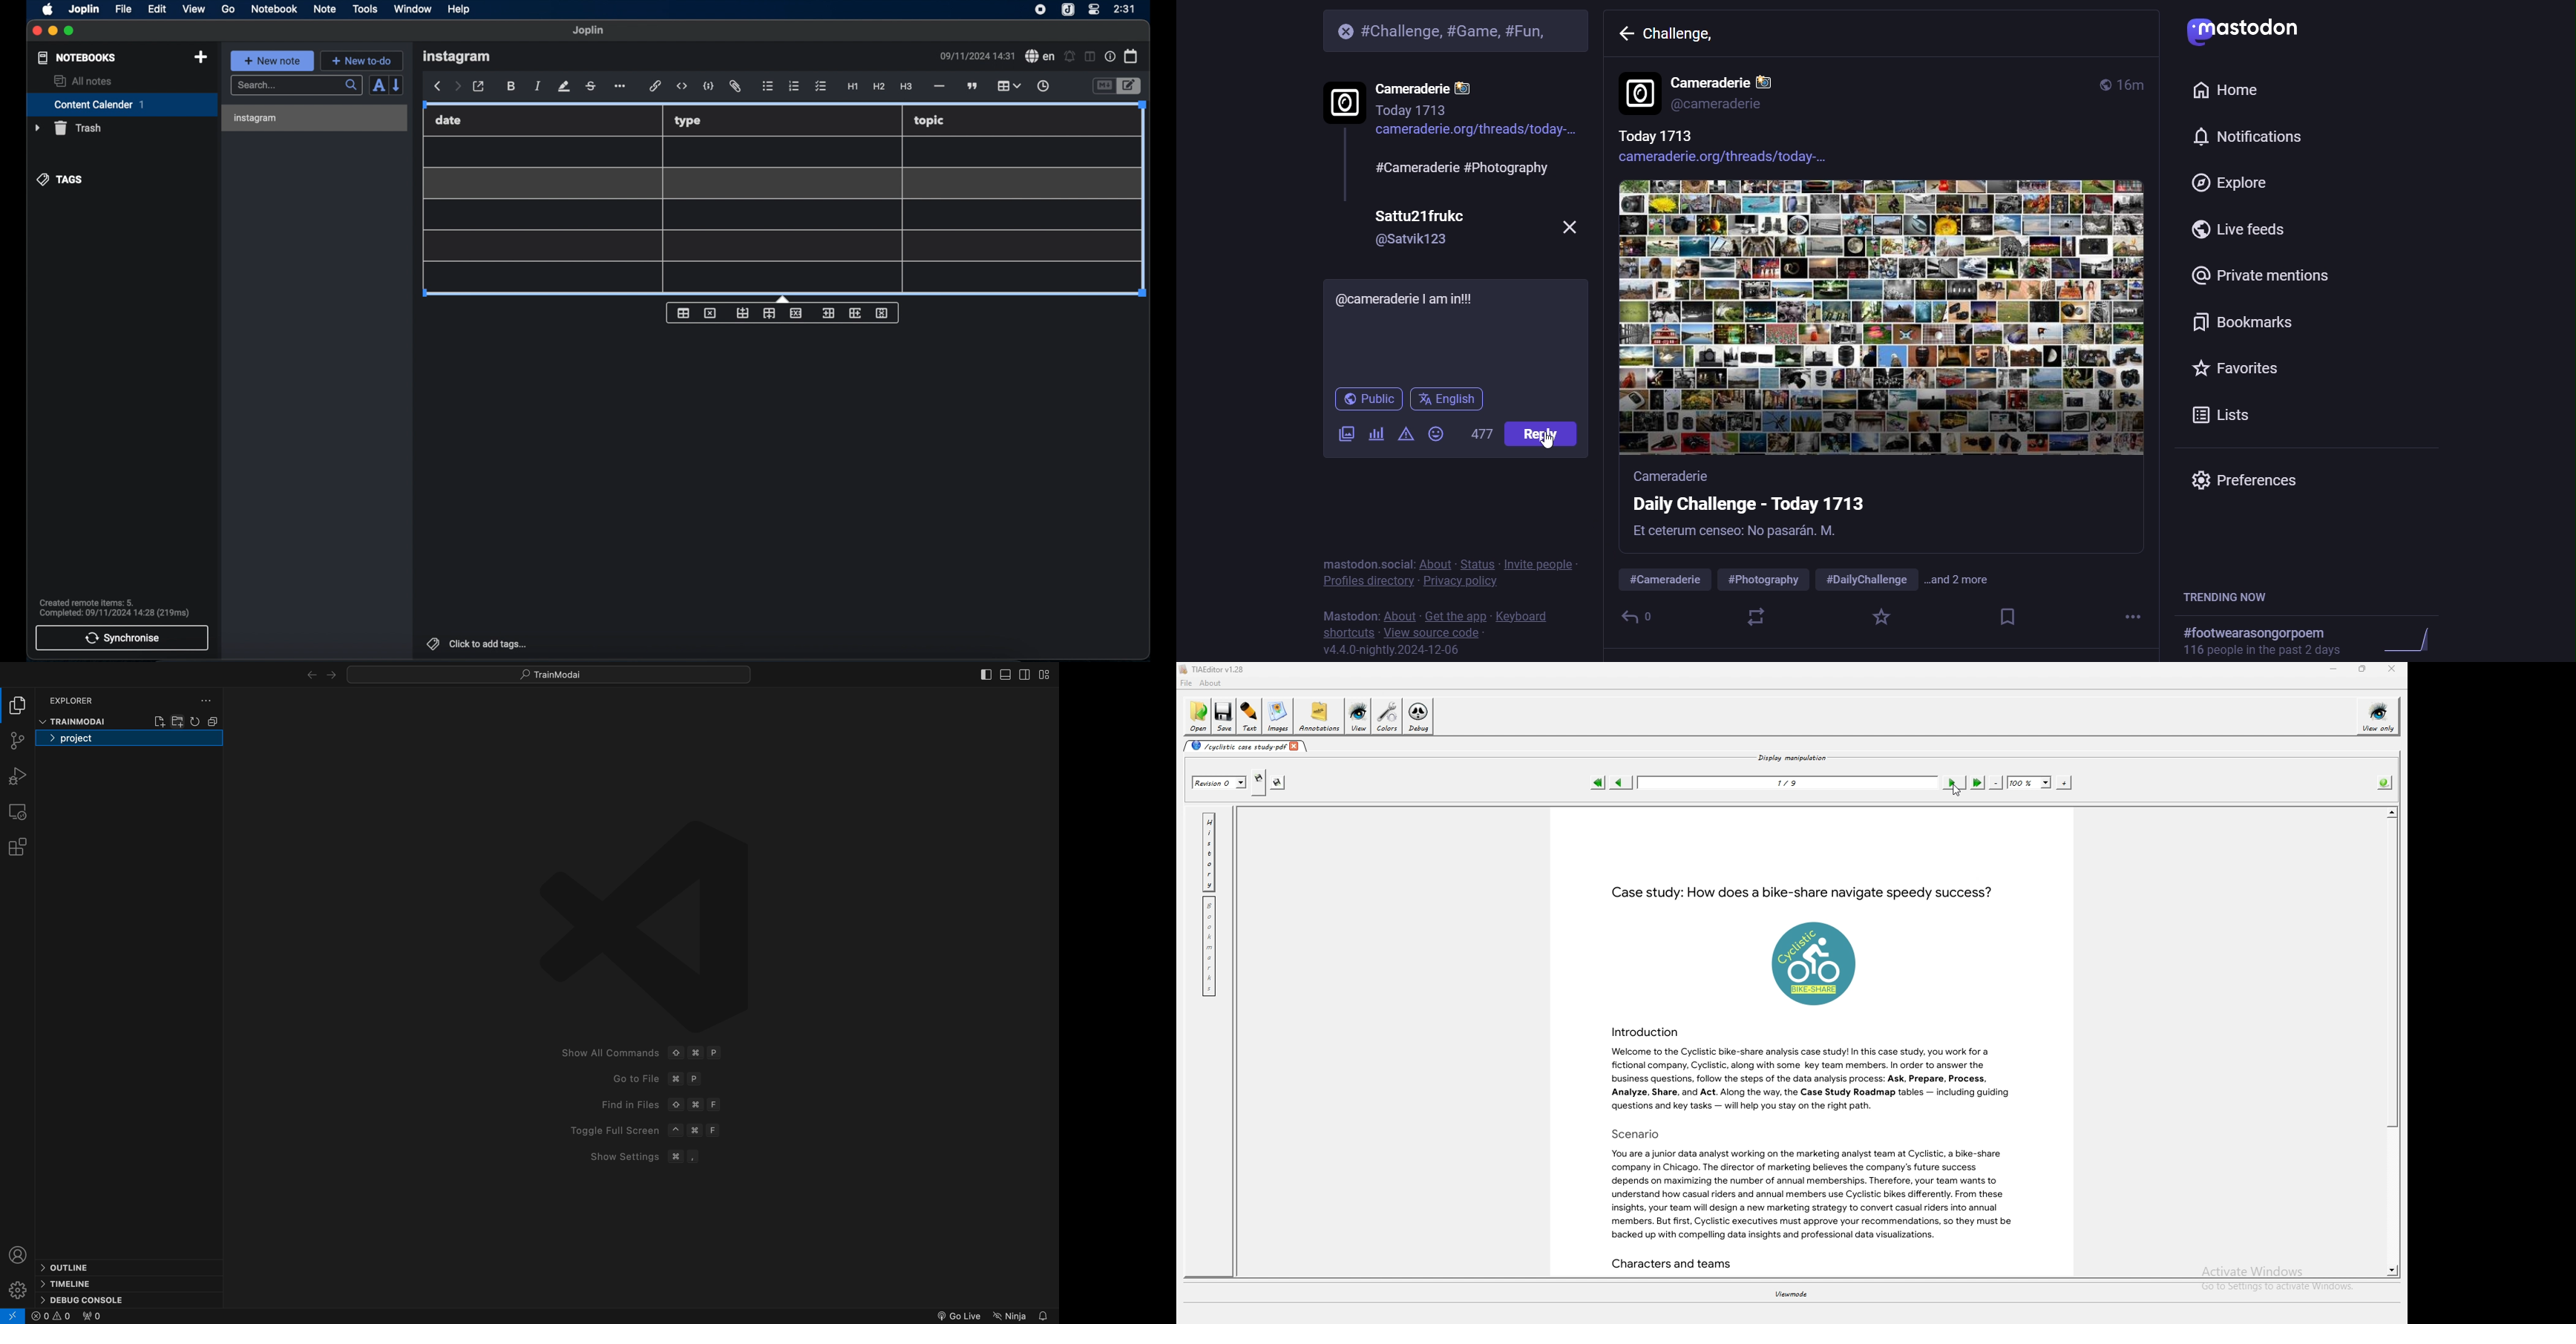 The image size is (2576, 1344). What do you see at coordinates (2222, 413) in the screenshot?
I see `lists` at bounding box center [2222, 413].